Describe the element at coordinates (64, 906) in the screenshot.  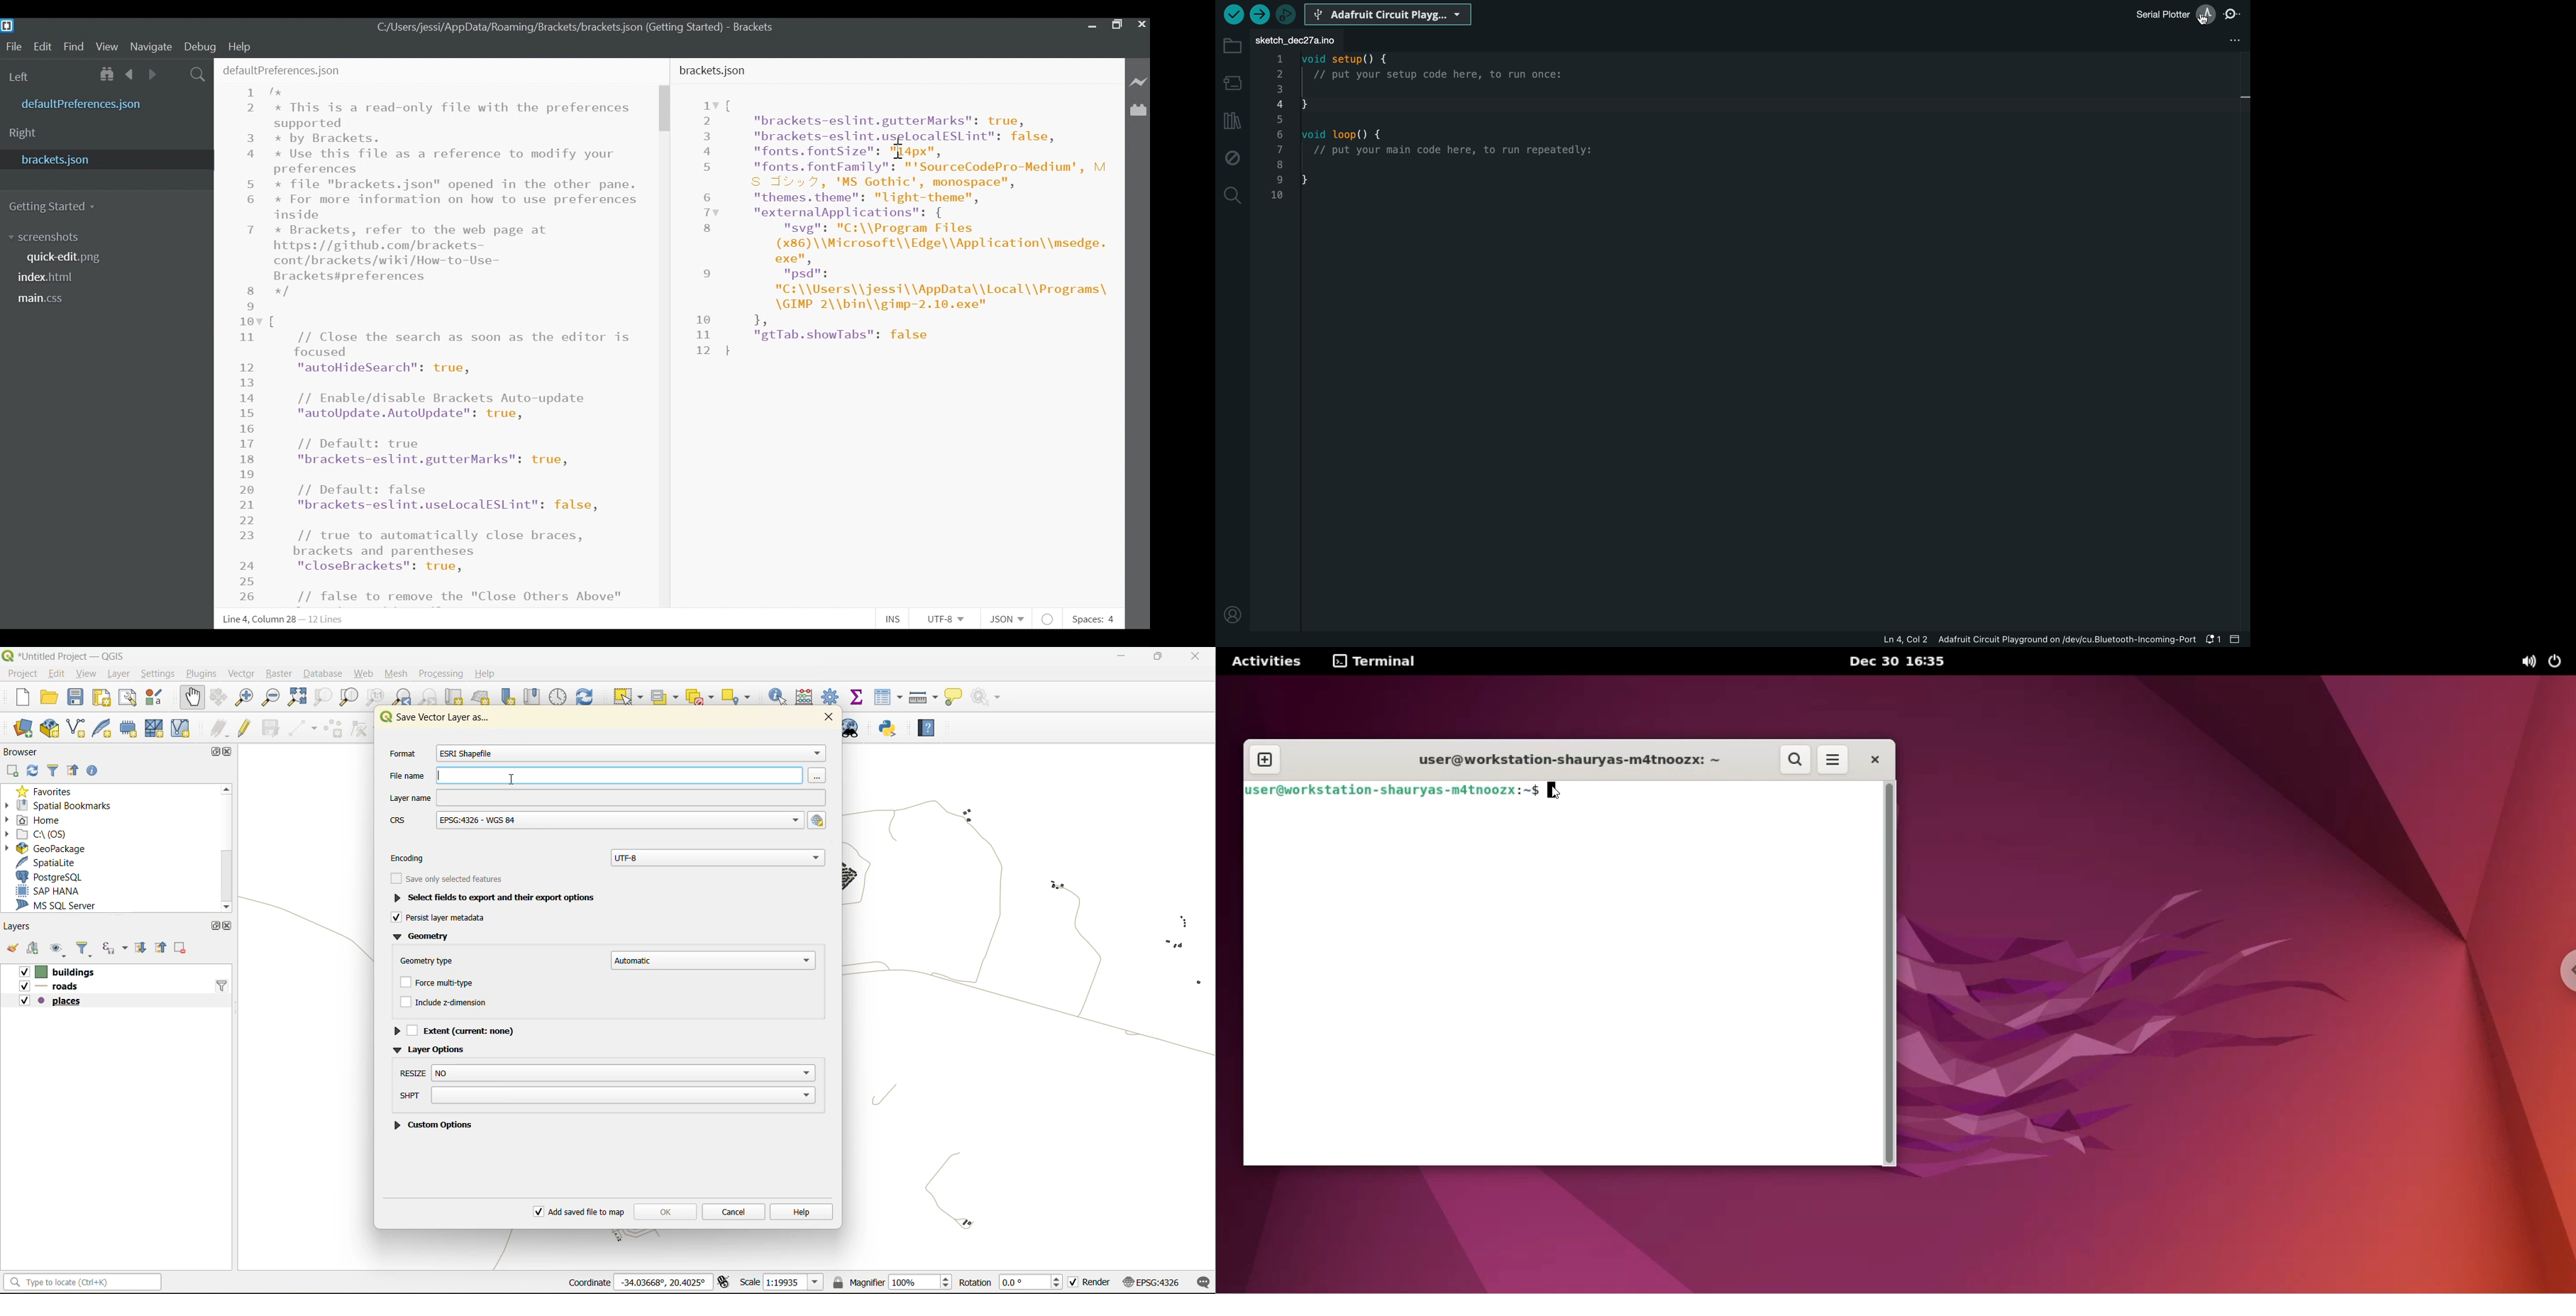
I see `ms sql server` at that location.